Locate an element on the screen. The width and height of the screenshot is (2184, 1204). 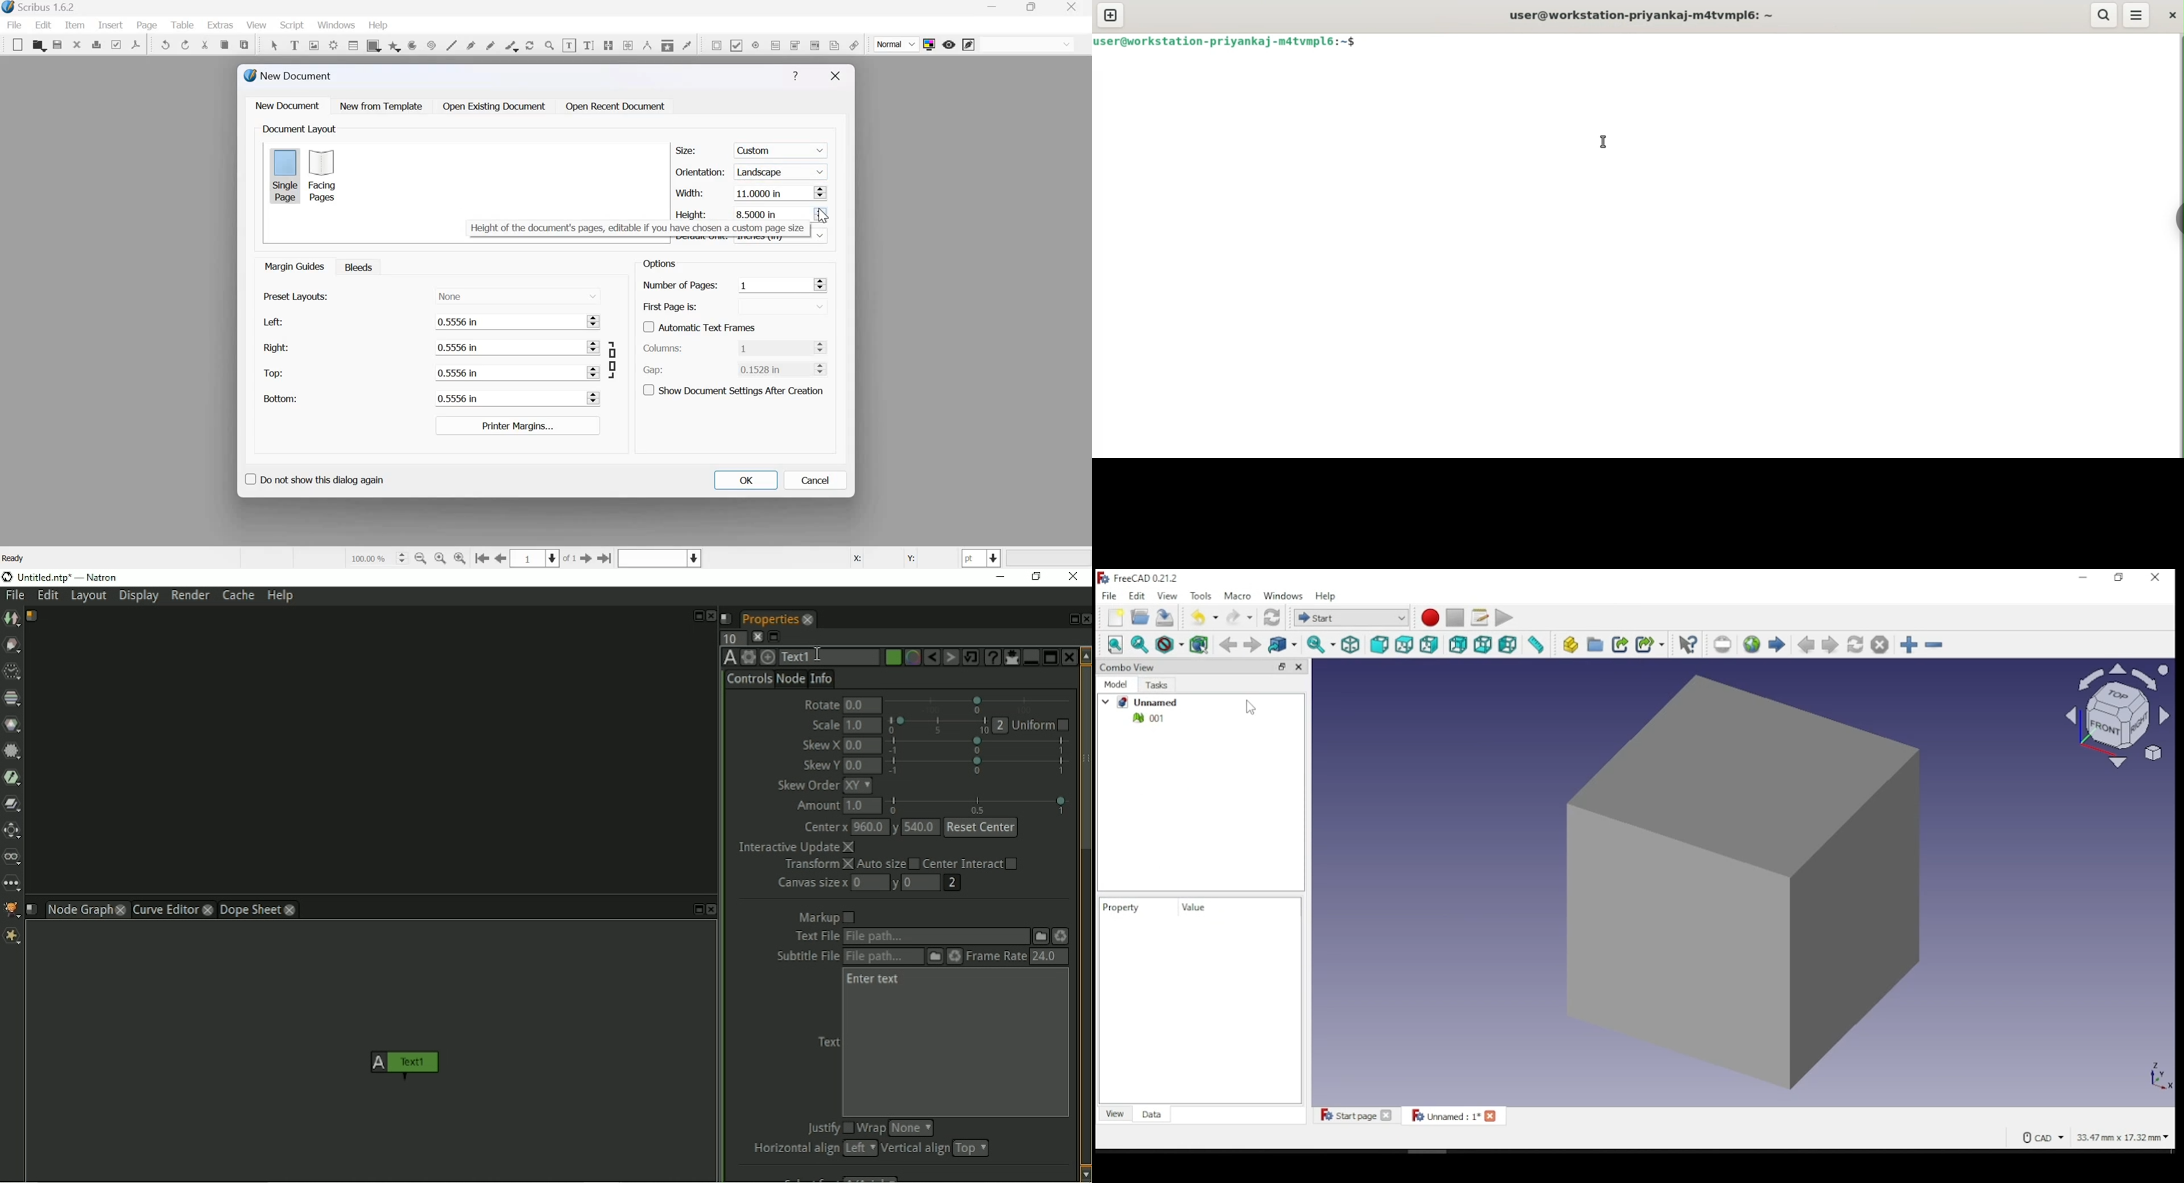
save is located at coordinates (57, 45).